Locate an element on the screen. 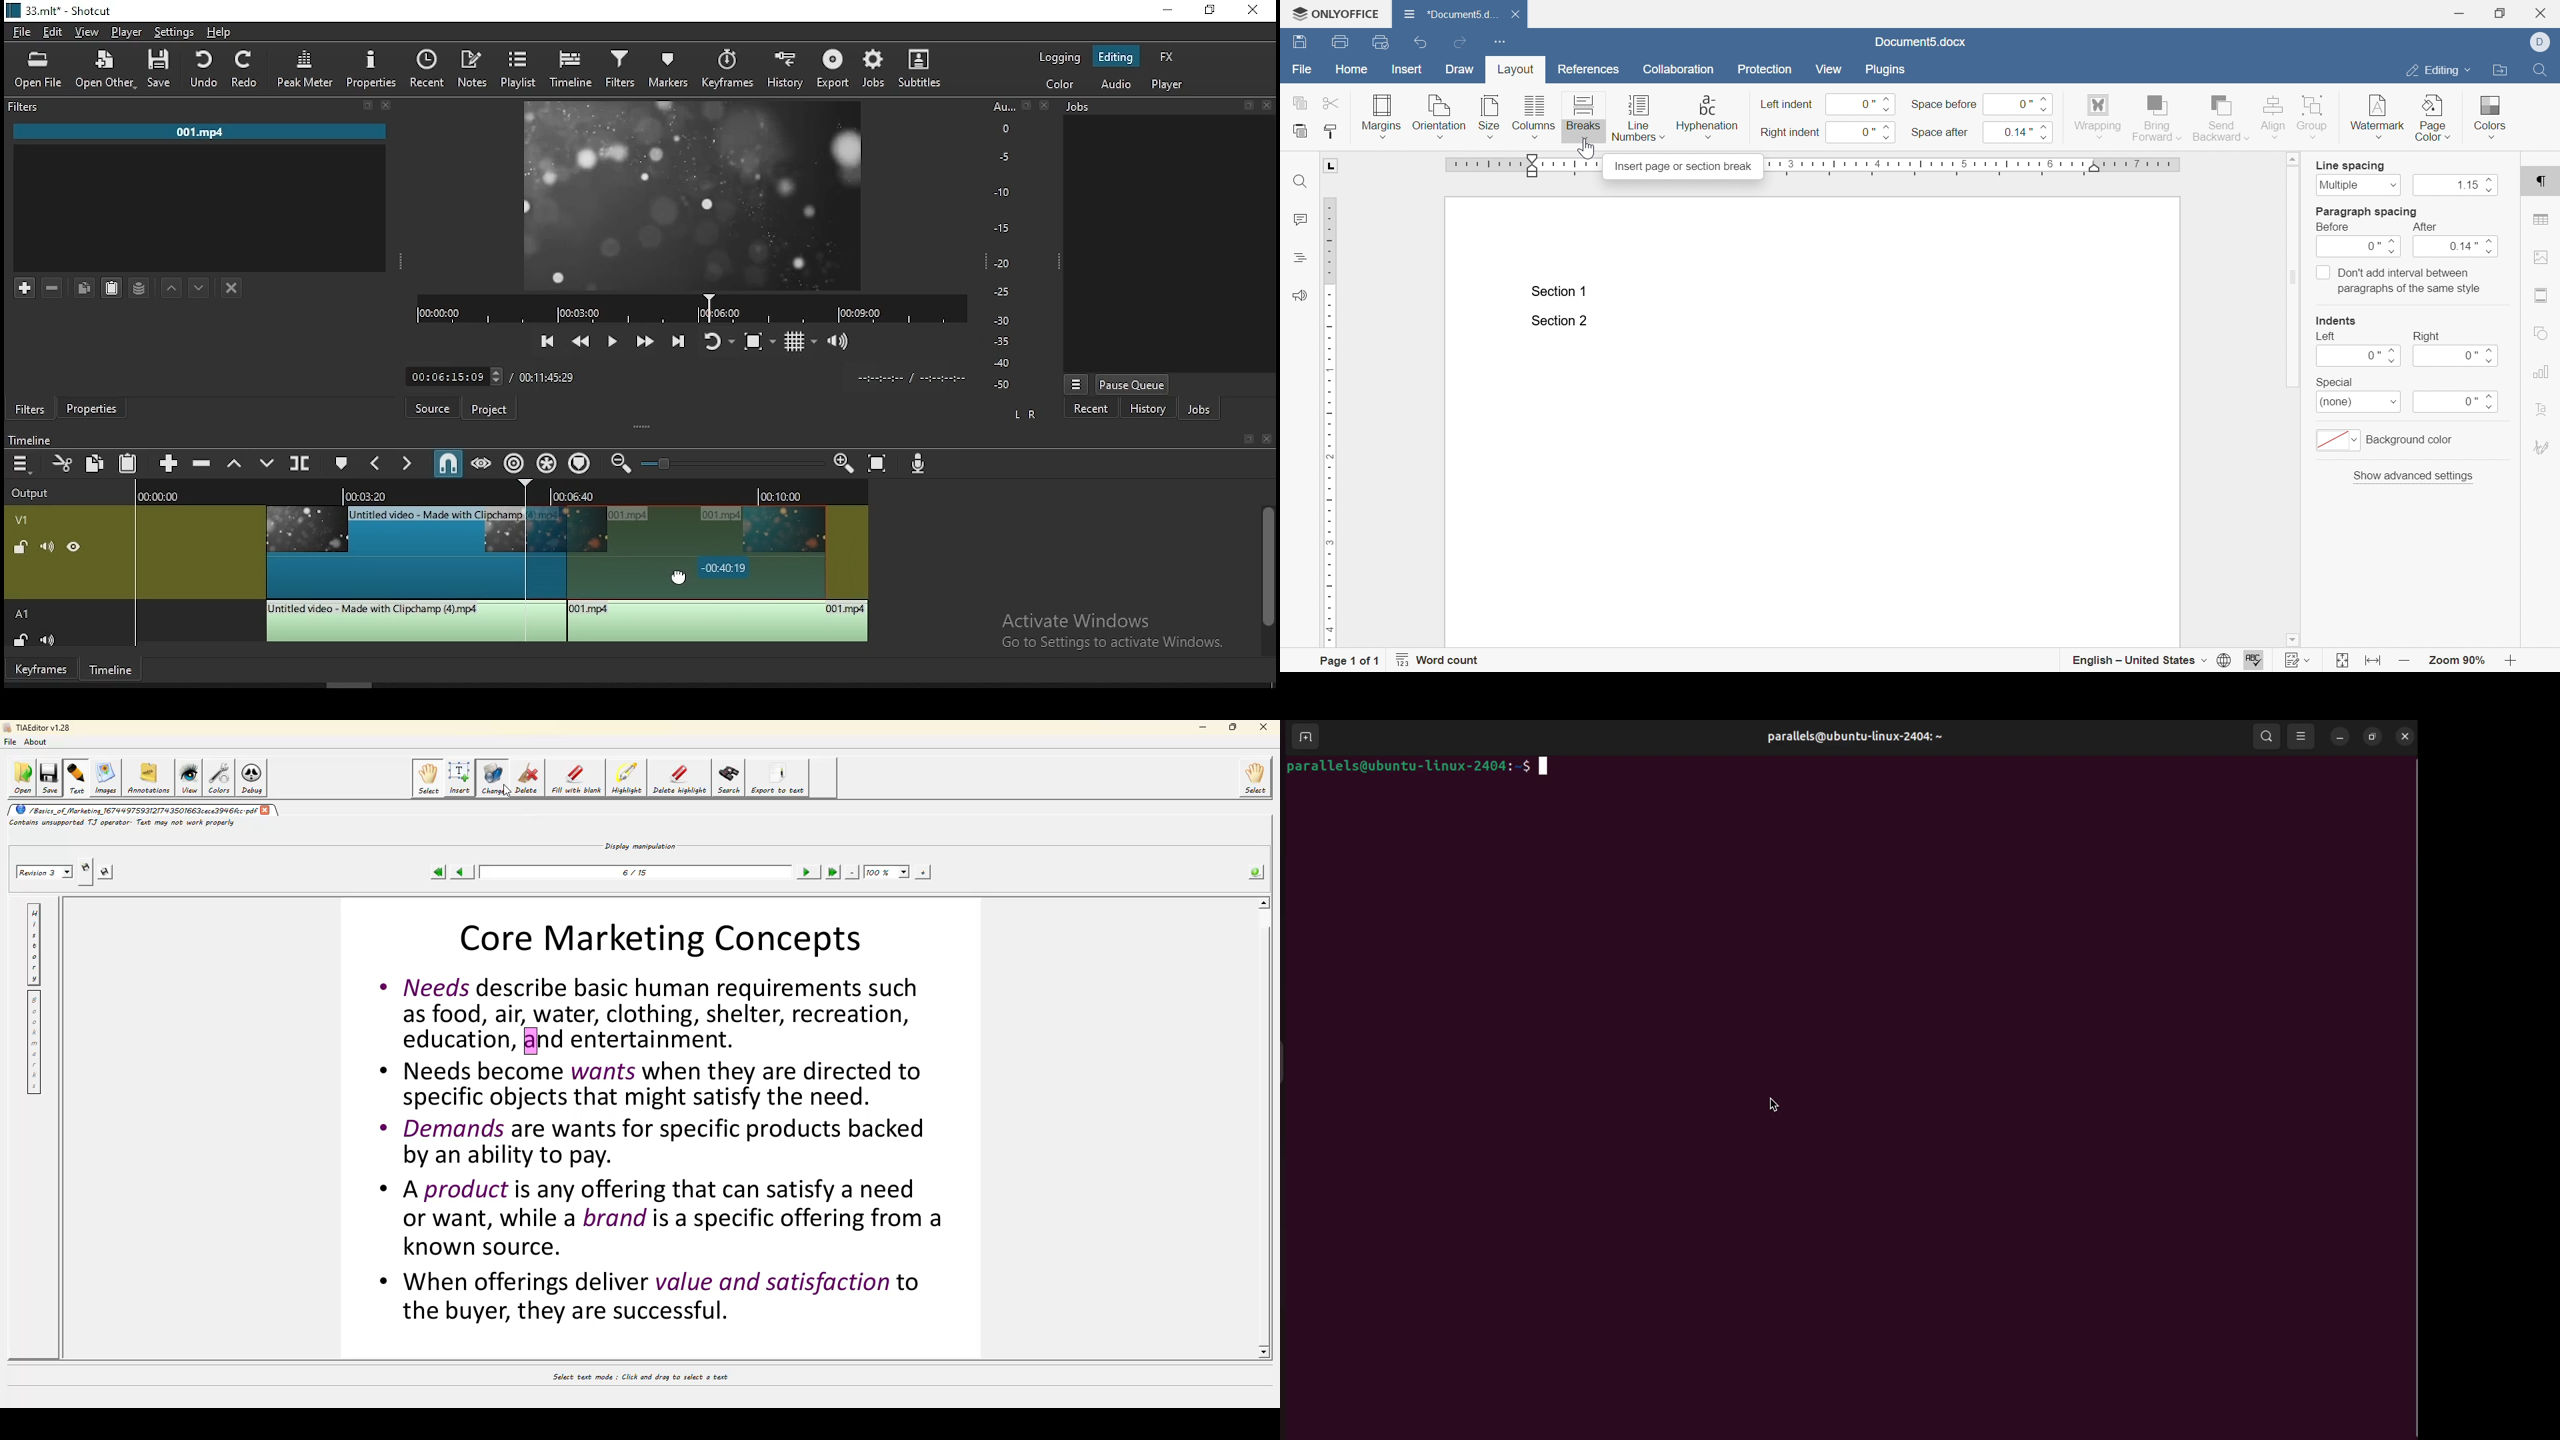  find is located at coordinates (1302, 181).